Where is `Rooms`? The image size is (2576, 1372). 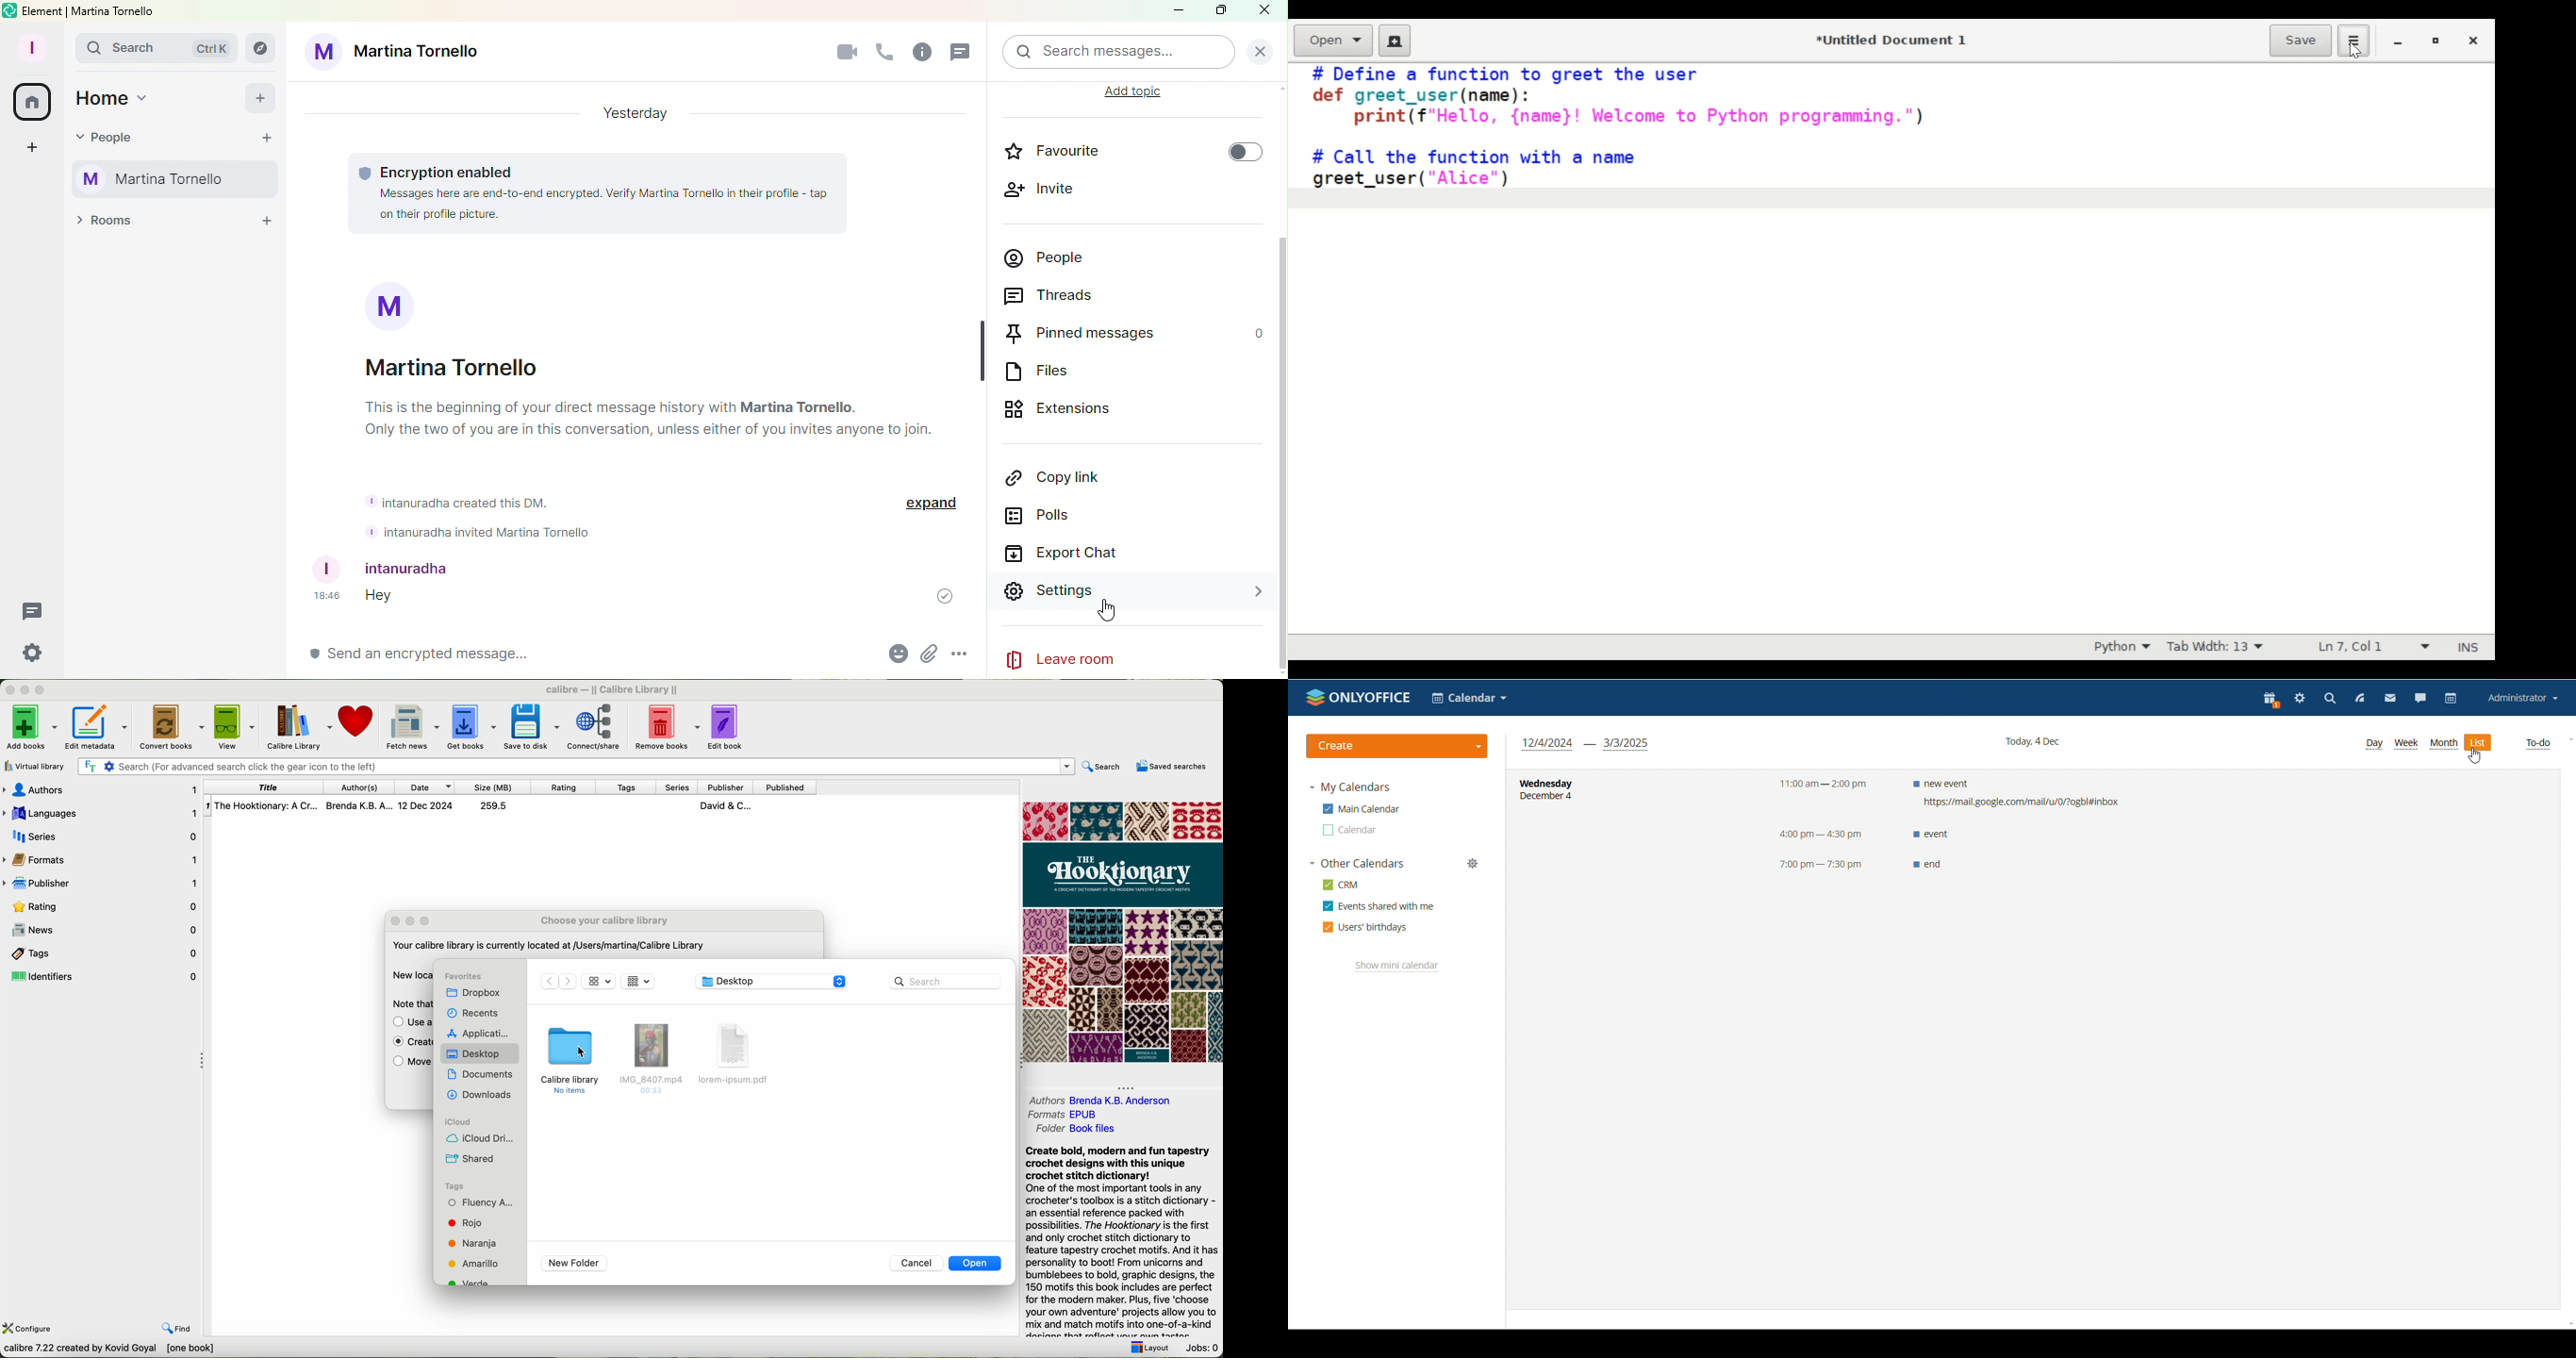 Rooms is located at coordinates (102, 222).